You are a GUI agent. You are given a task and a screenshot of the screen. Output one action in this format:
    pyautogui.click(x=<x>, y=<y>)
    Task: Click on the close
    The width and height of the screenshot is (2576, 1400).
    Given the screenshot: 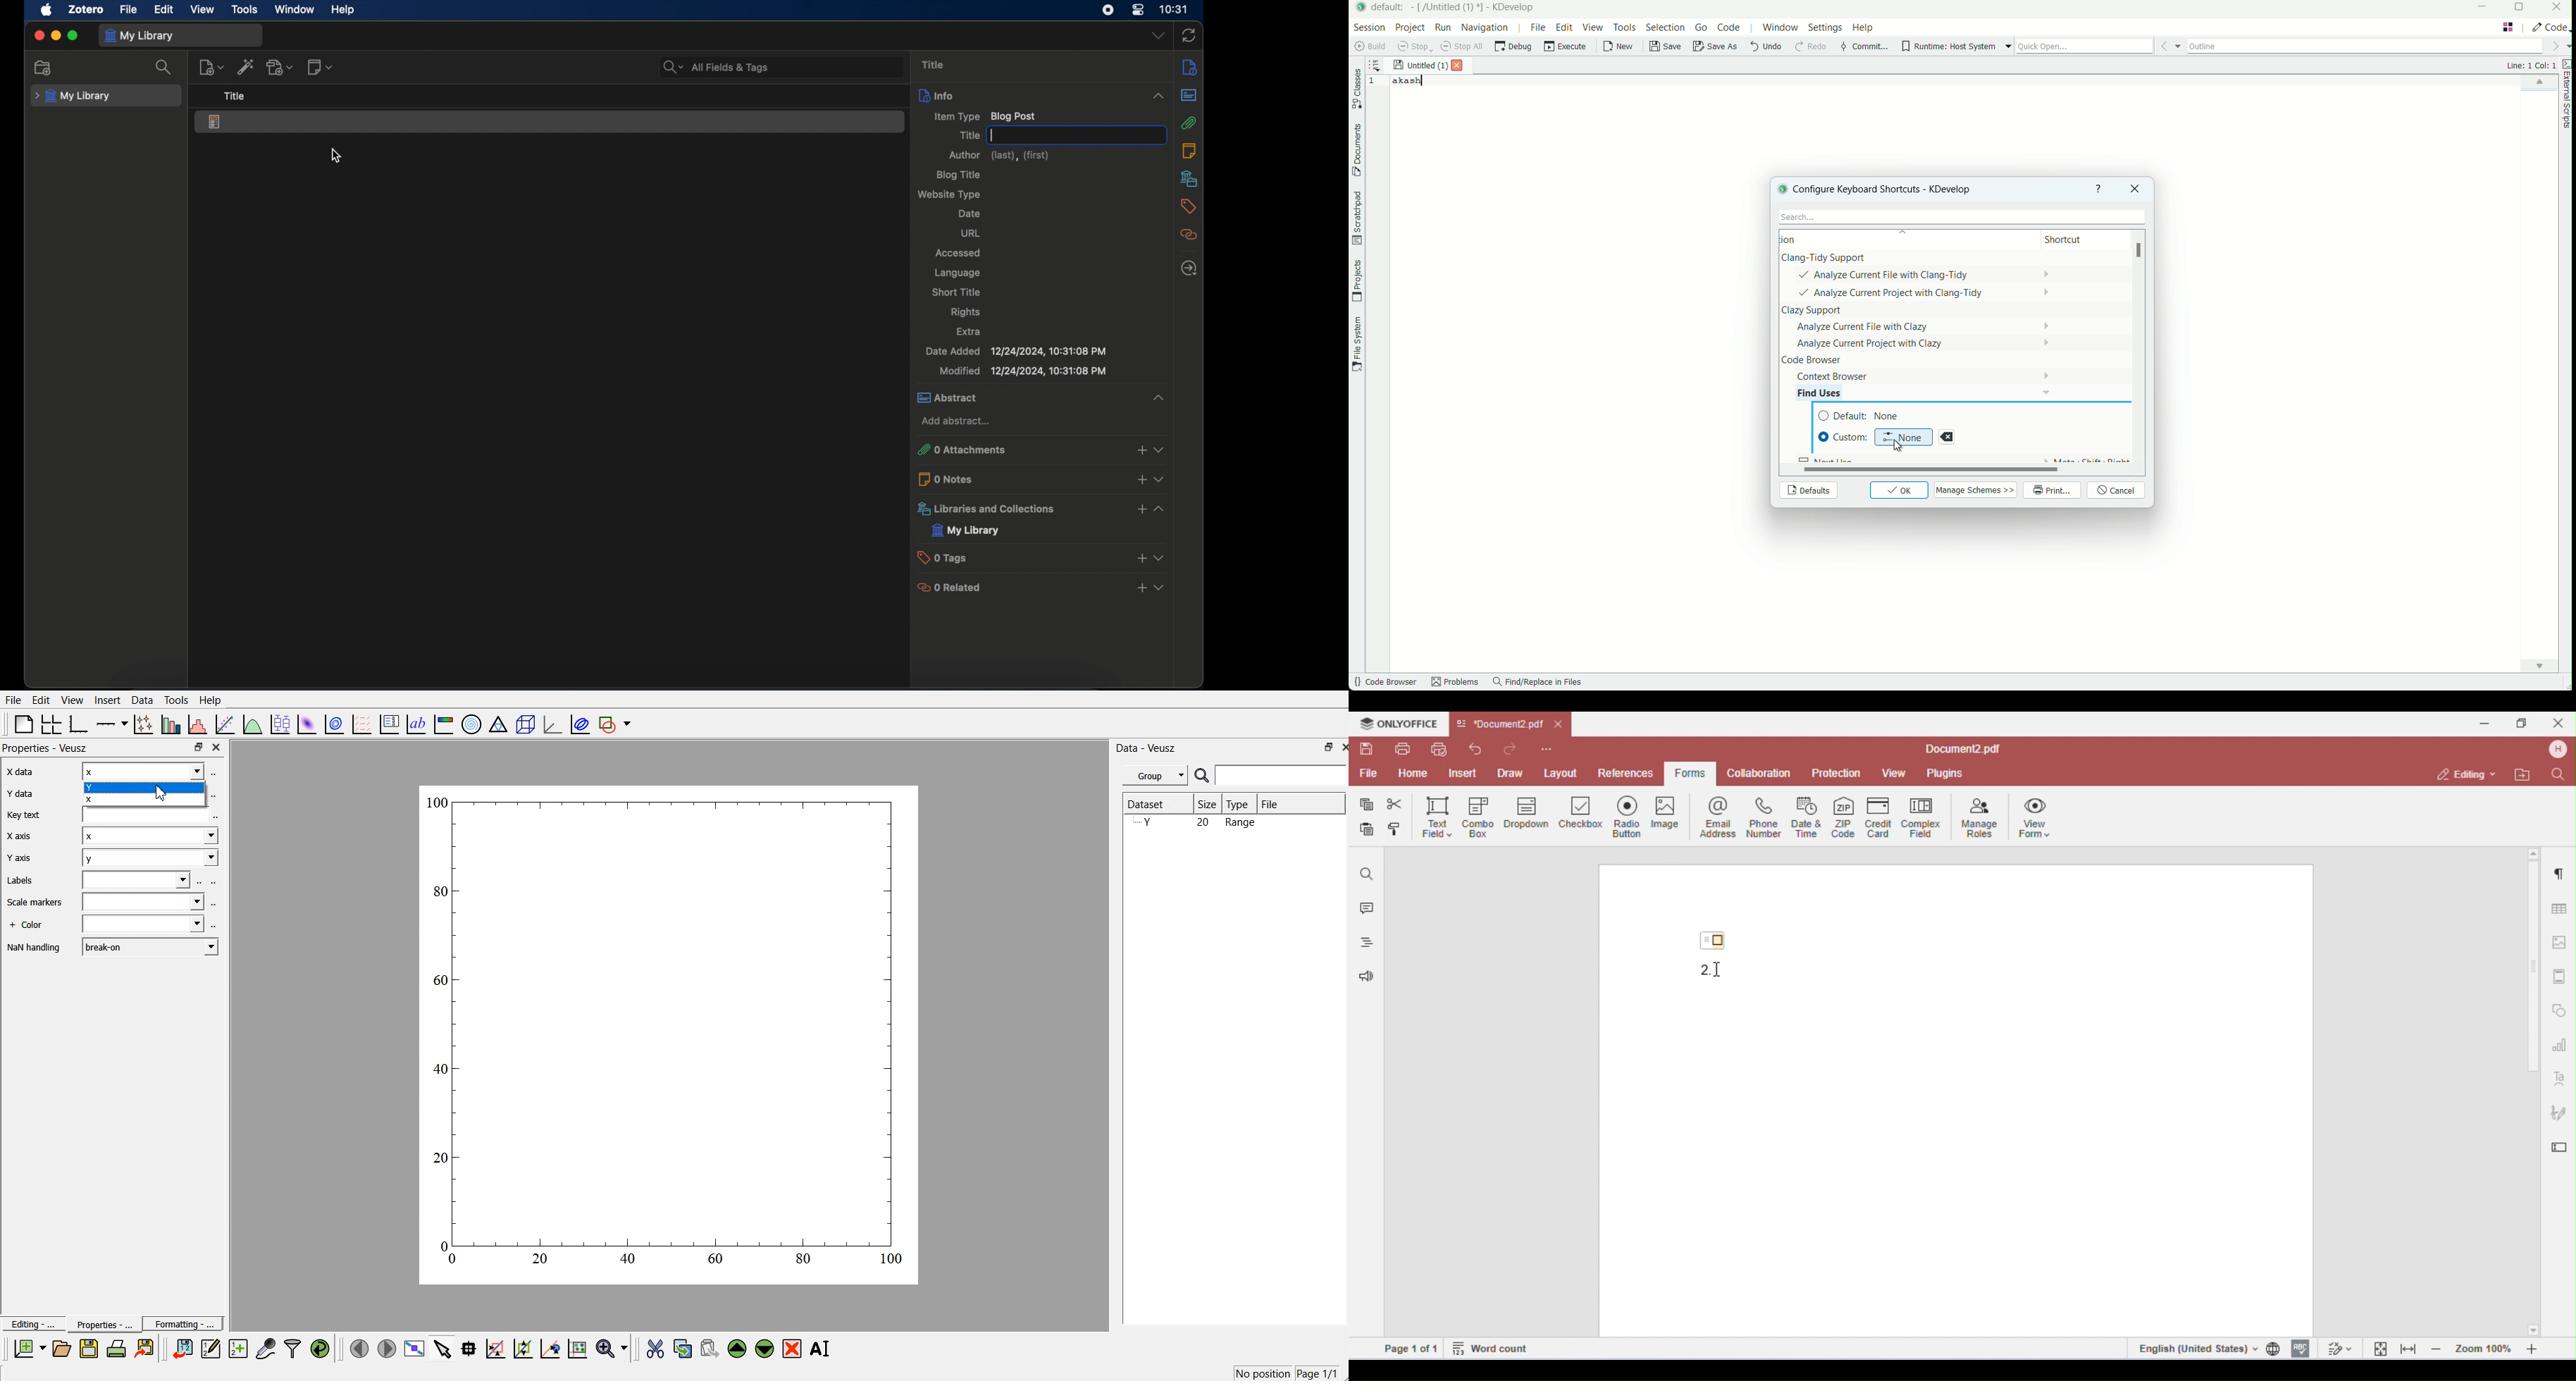 What is the action you would take?
    pyautogui.click(x=38, y=36)
    